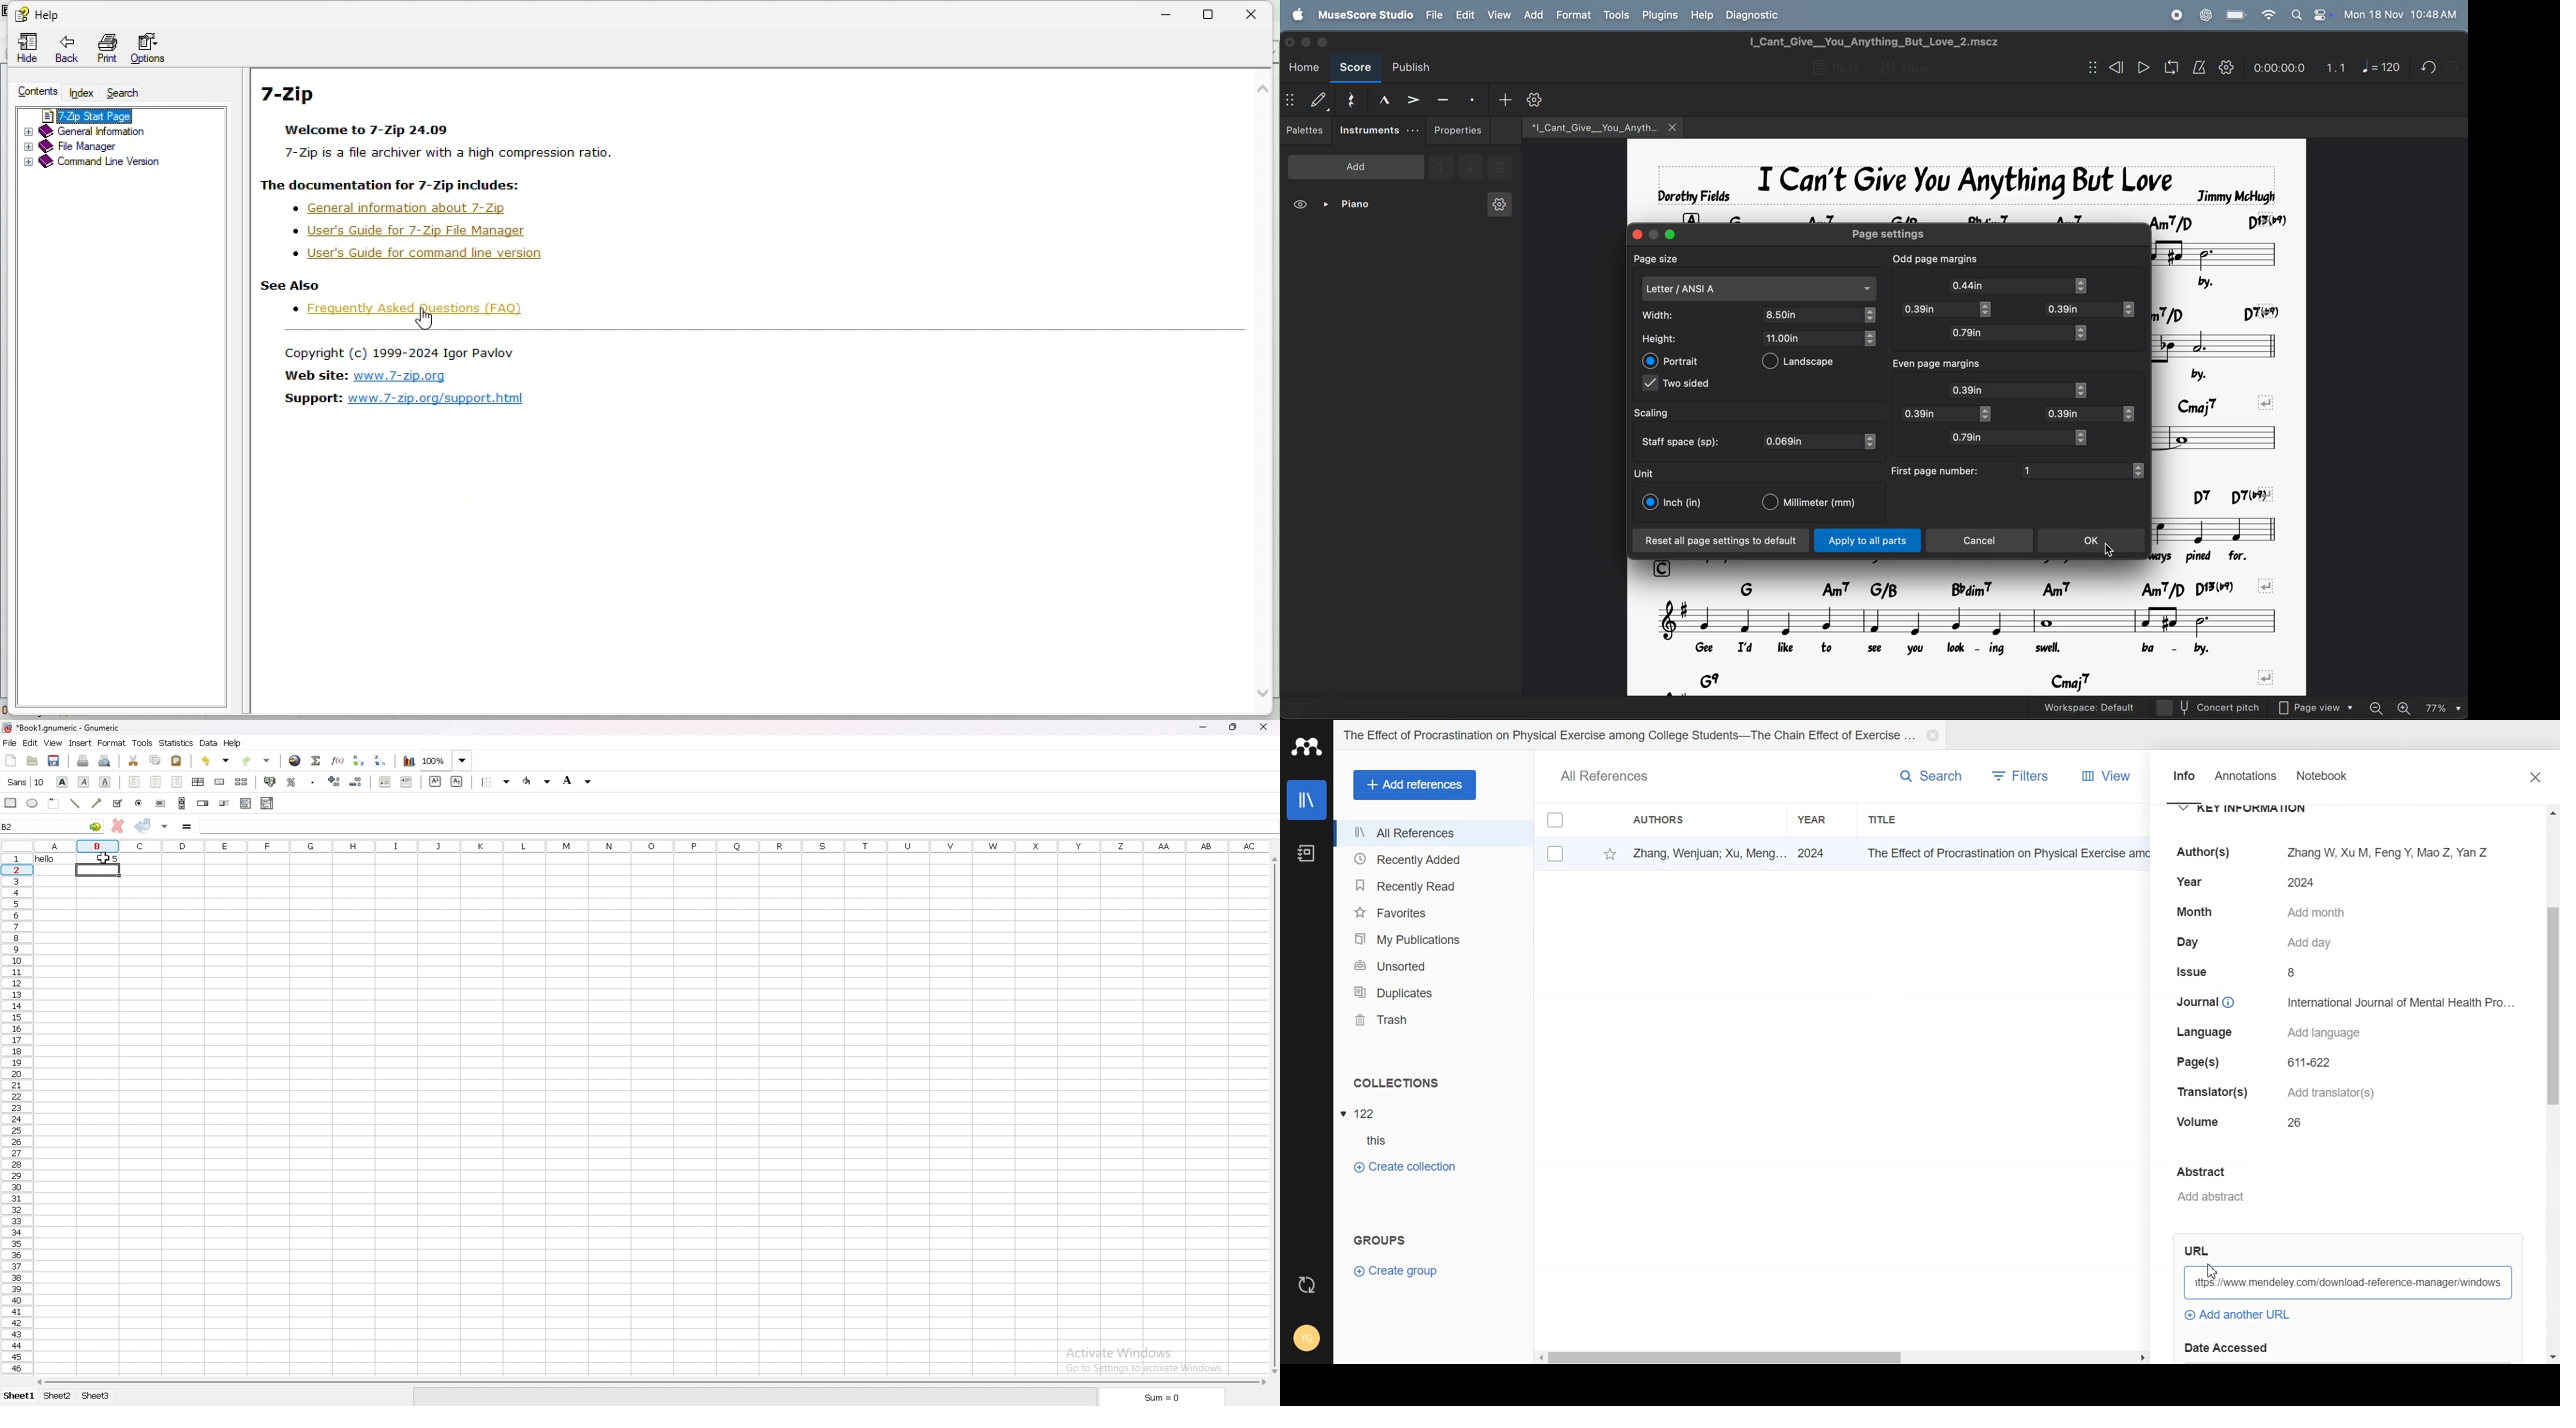 The width and height of the screenshot is (2576, 1428). I want to click on URL, so click(2200, 1253).